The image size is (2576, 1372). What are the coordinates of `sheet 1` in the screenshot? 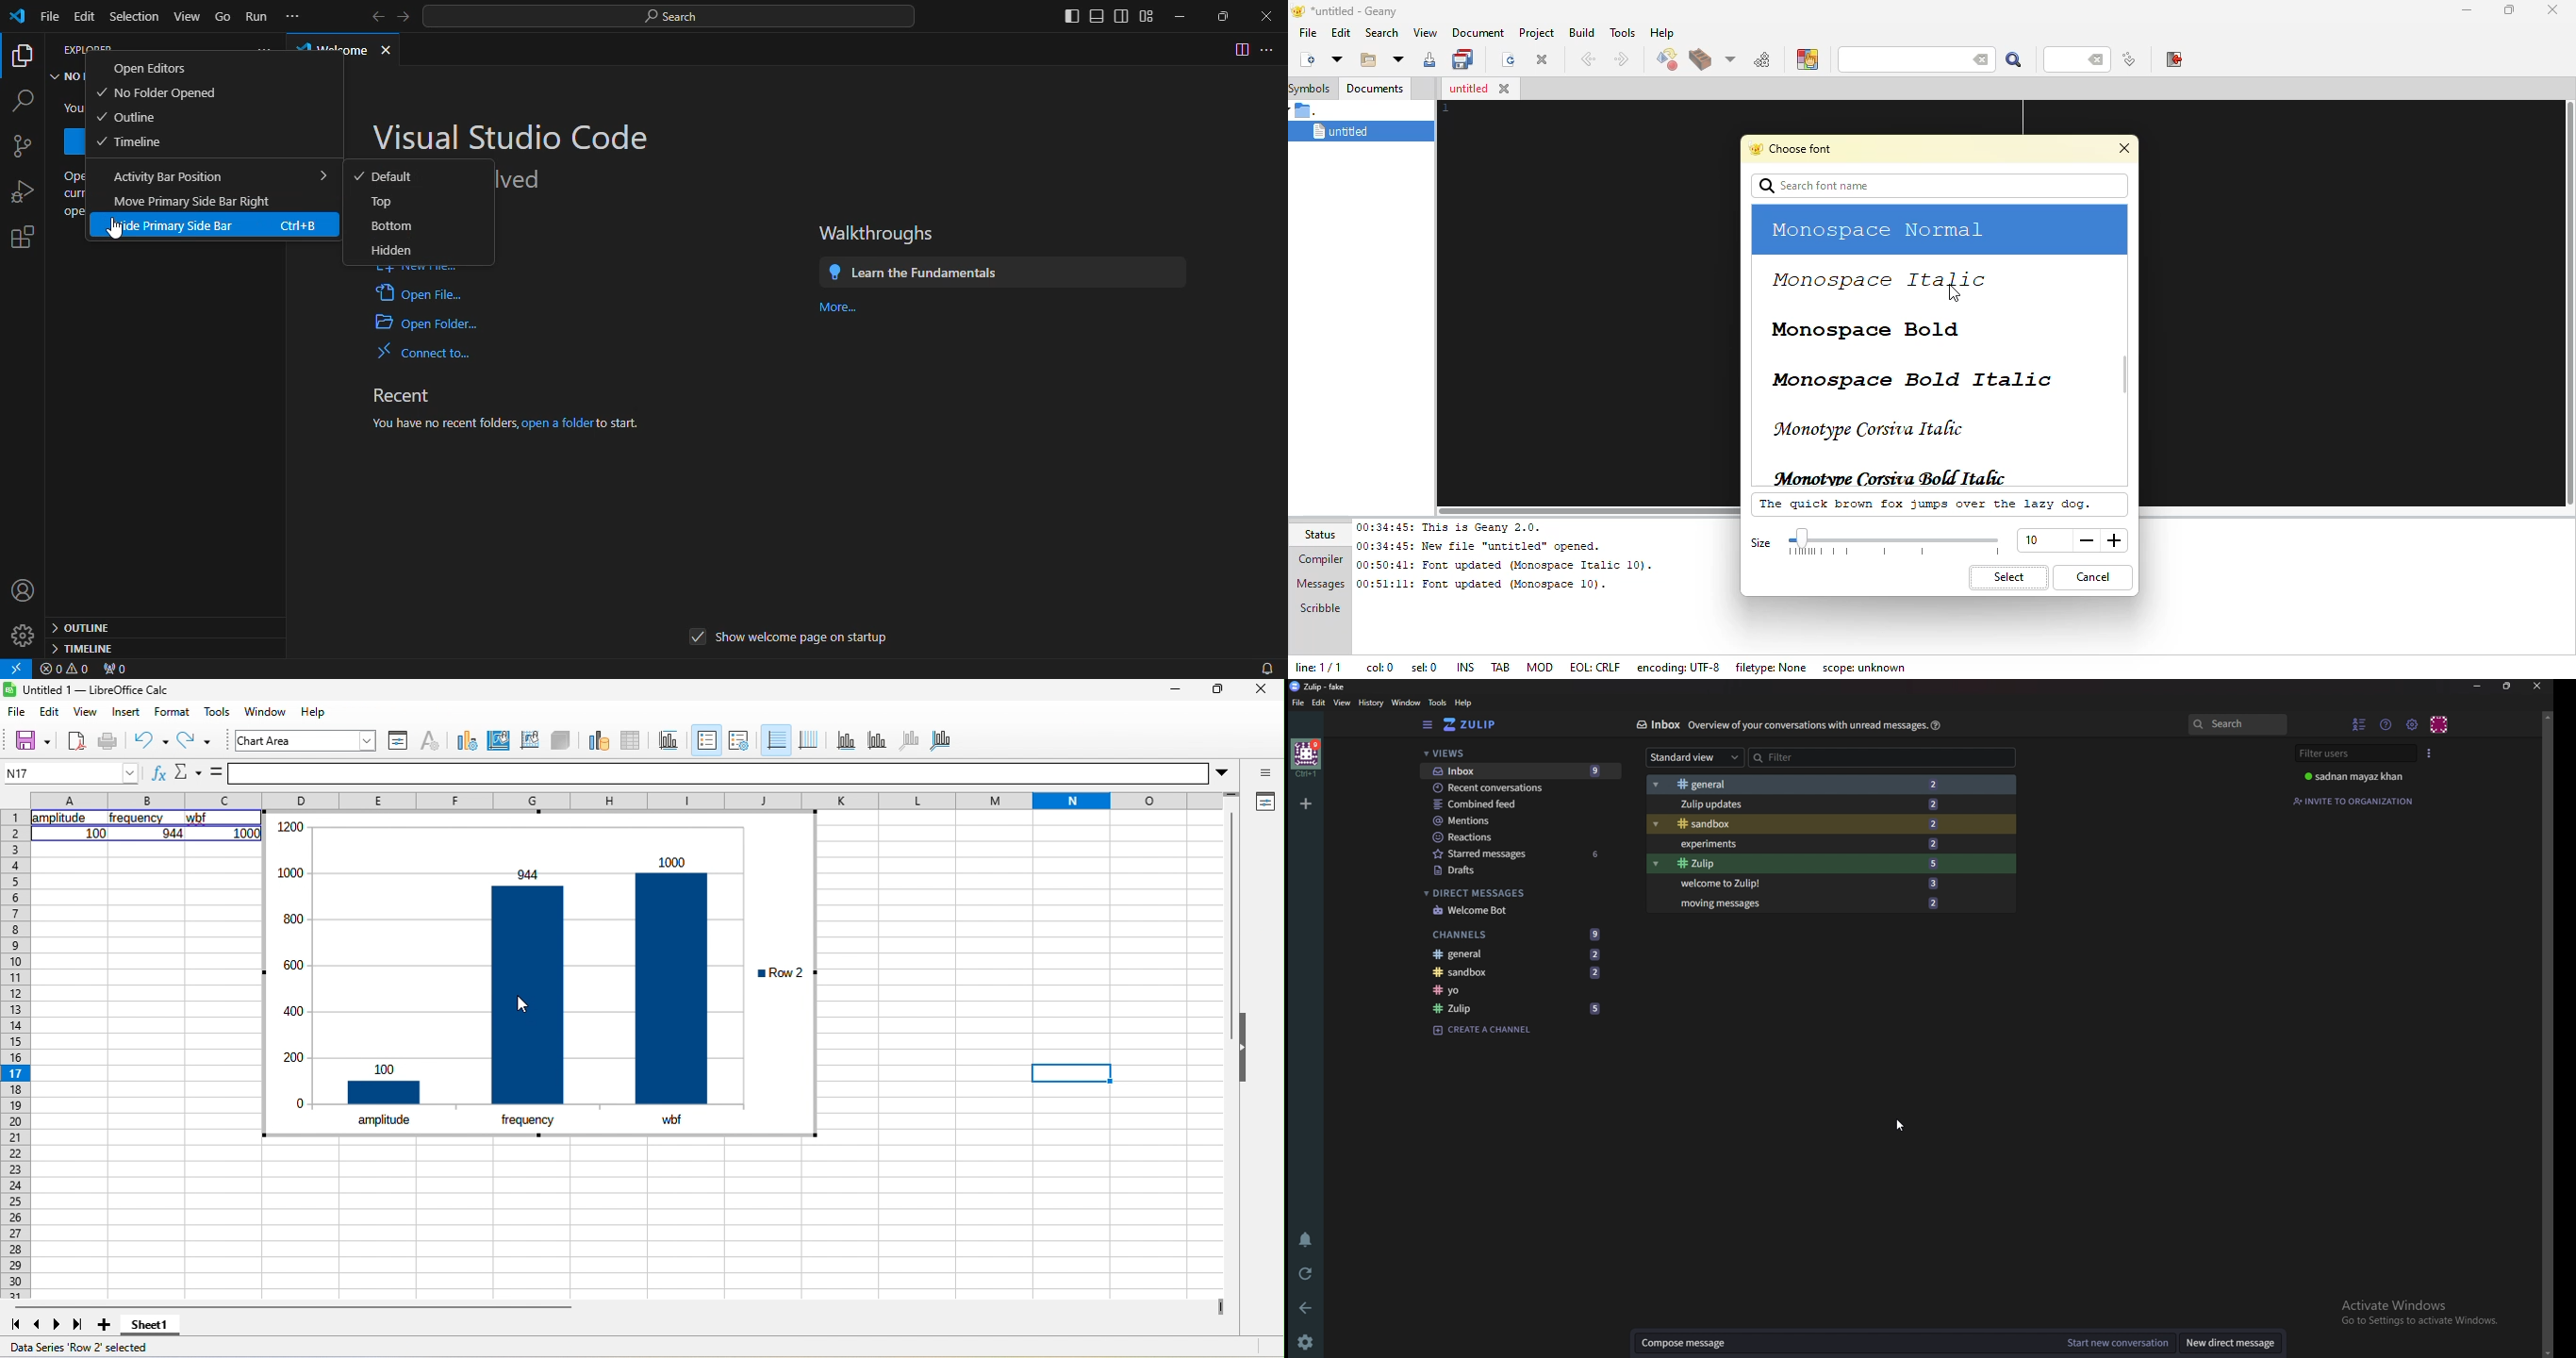 It's located at (150, 1329).